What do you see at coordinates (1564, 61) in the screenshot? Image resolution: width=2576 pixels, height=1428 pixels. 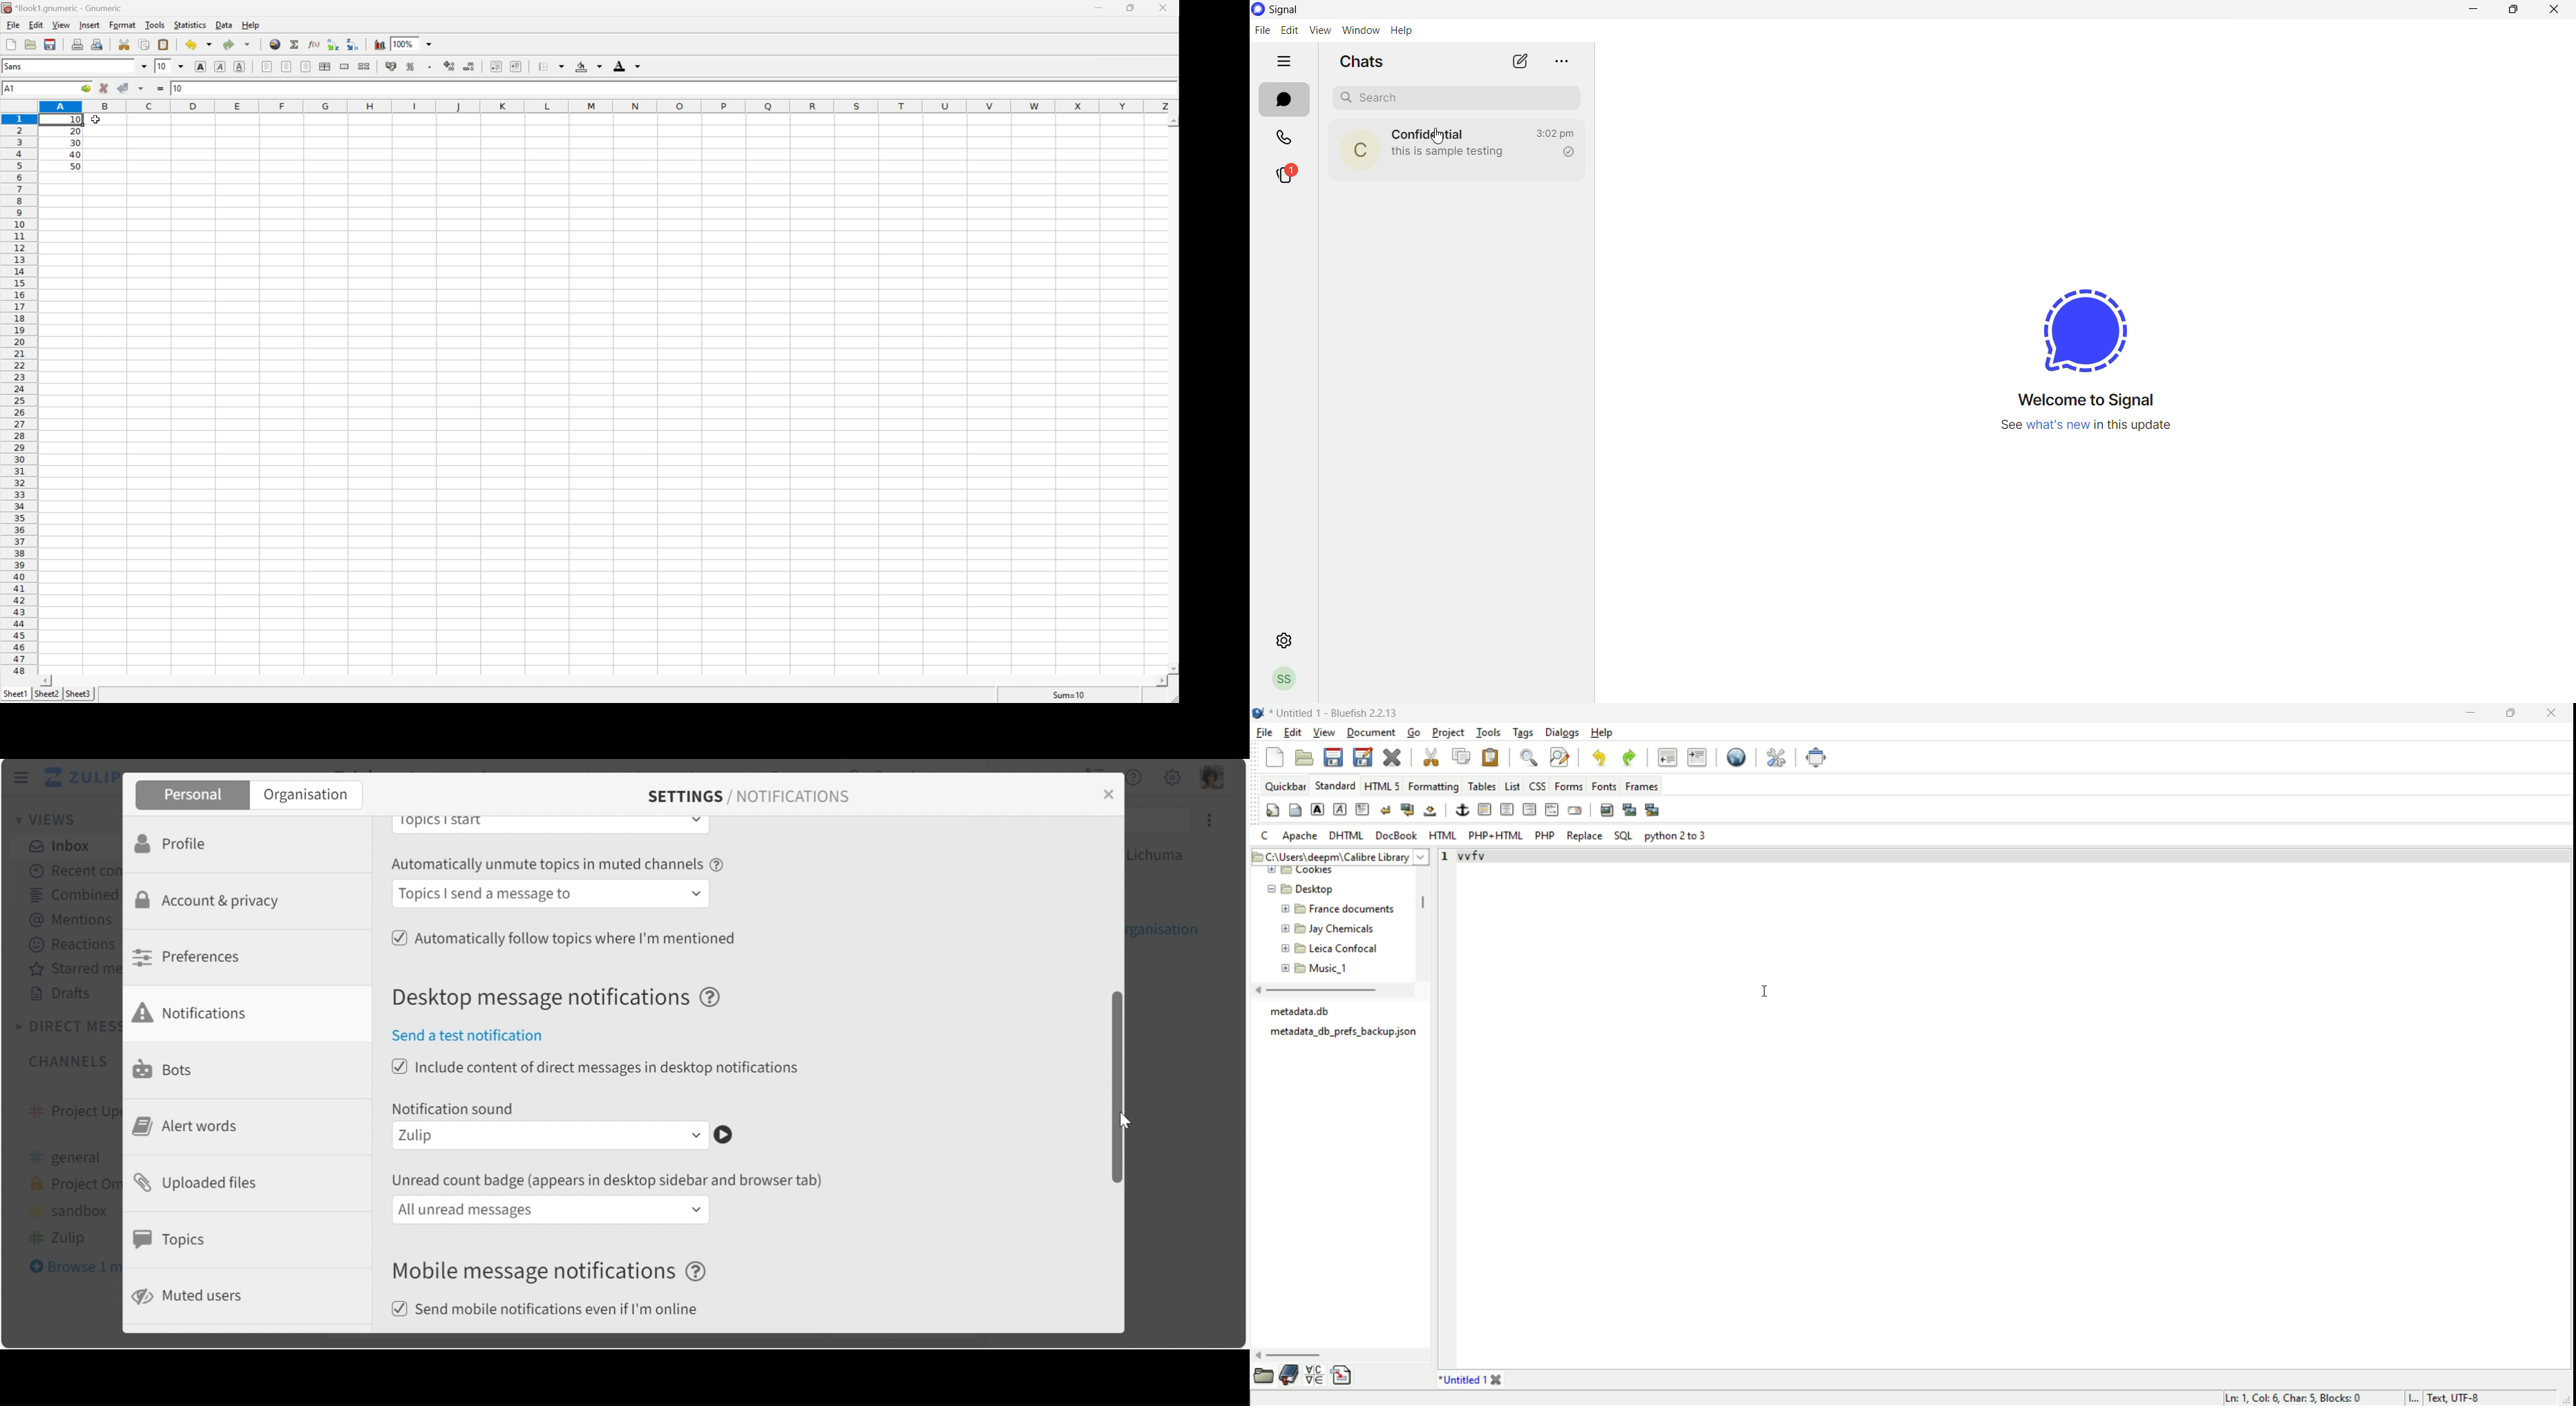 I see `more options` at bounding box center [1564, 61].